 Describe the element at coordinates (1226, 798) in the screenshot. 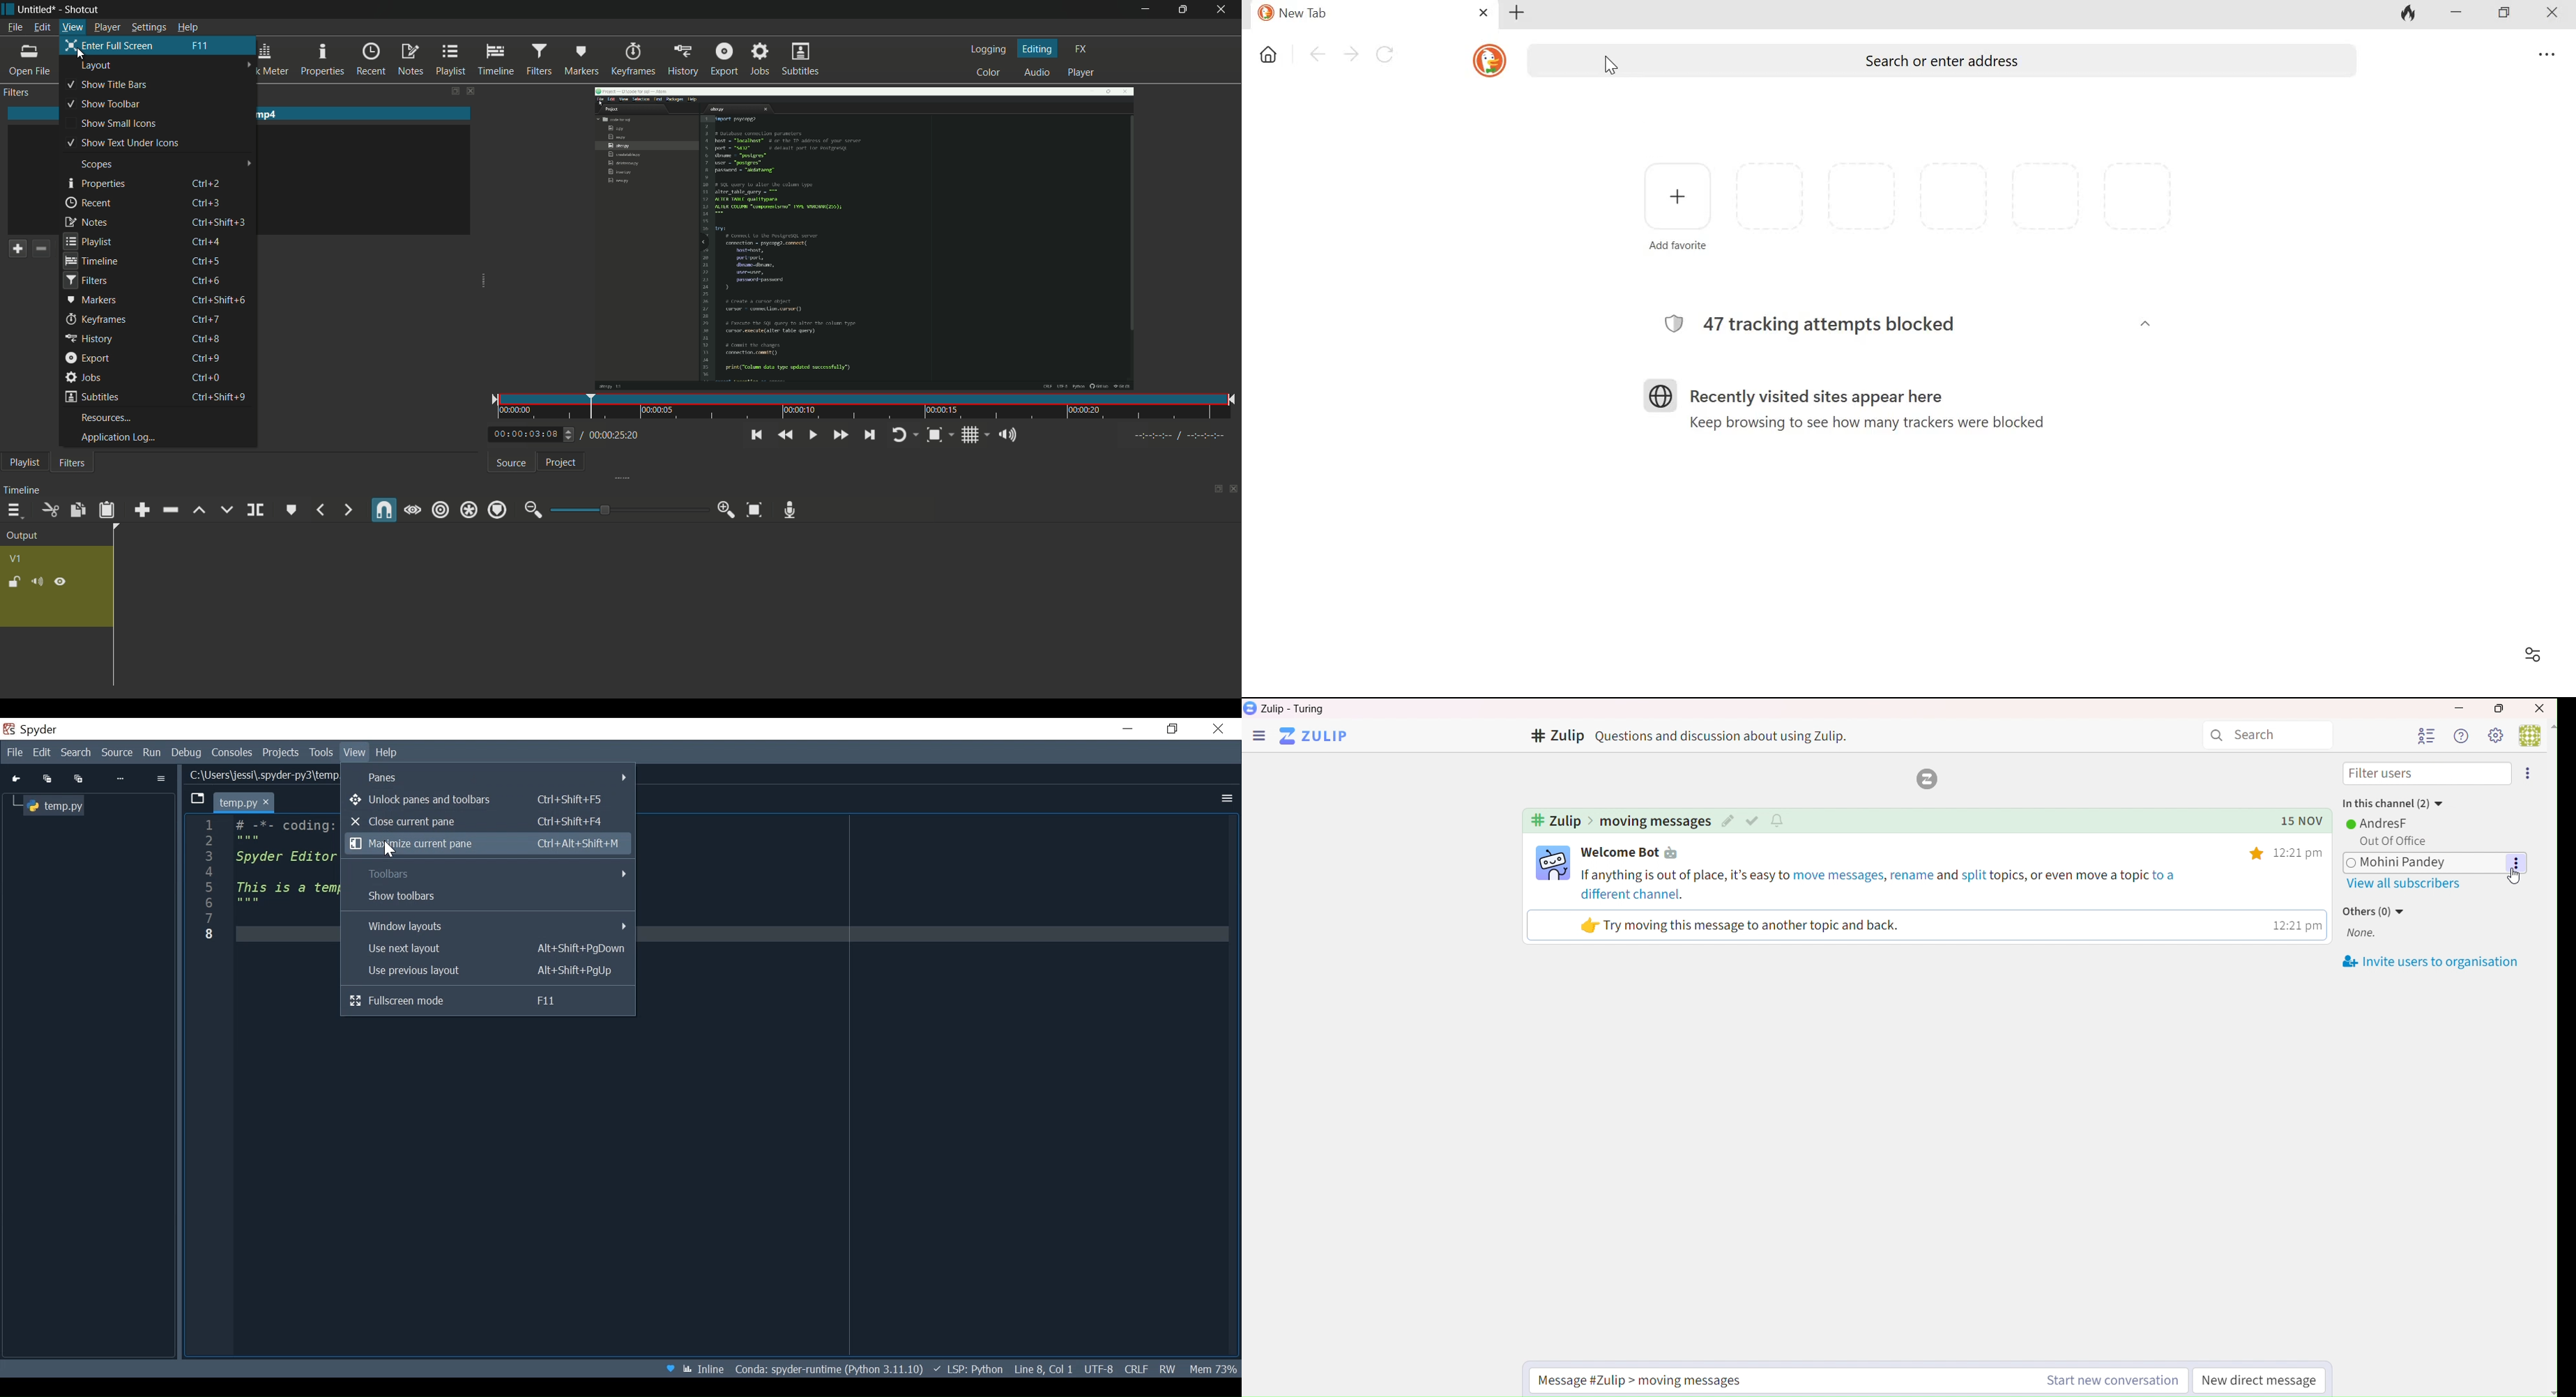

I see `More Options` at that location.